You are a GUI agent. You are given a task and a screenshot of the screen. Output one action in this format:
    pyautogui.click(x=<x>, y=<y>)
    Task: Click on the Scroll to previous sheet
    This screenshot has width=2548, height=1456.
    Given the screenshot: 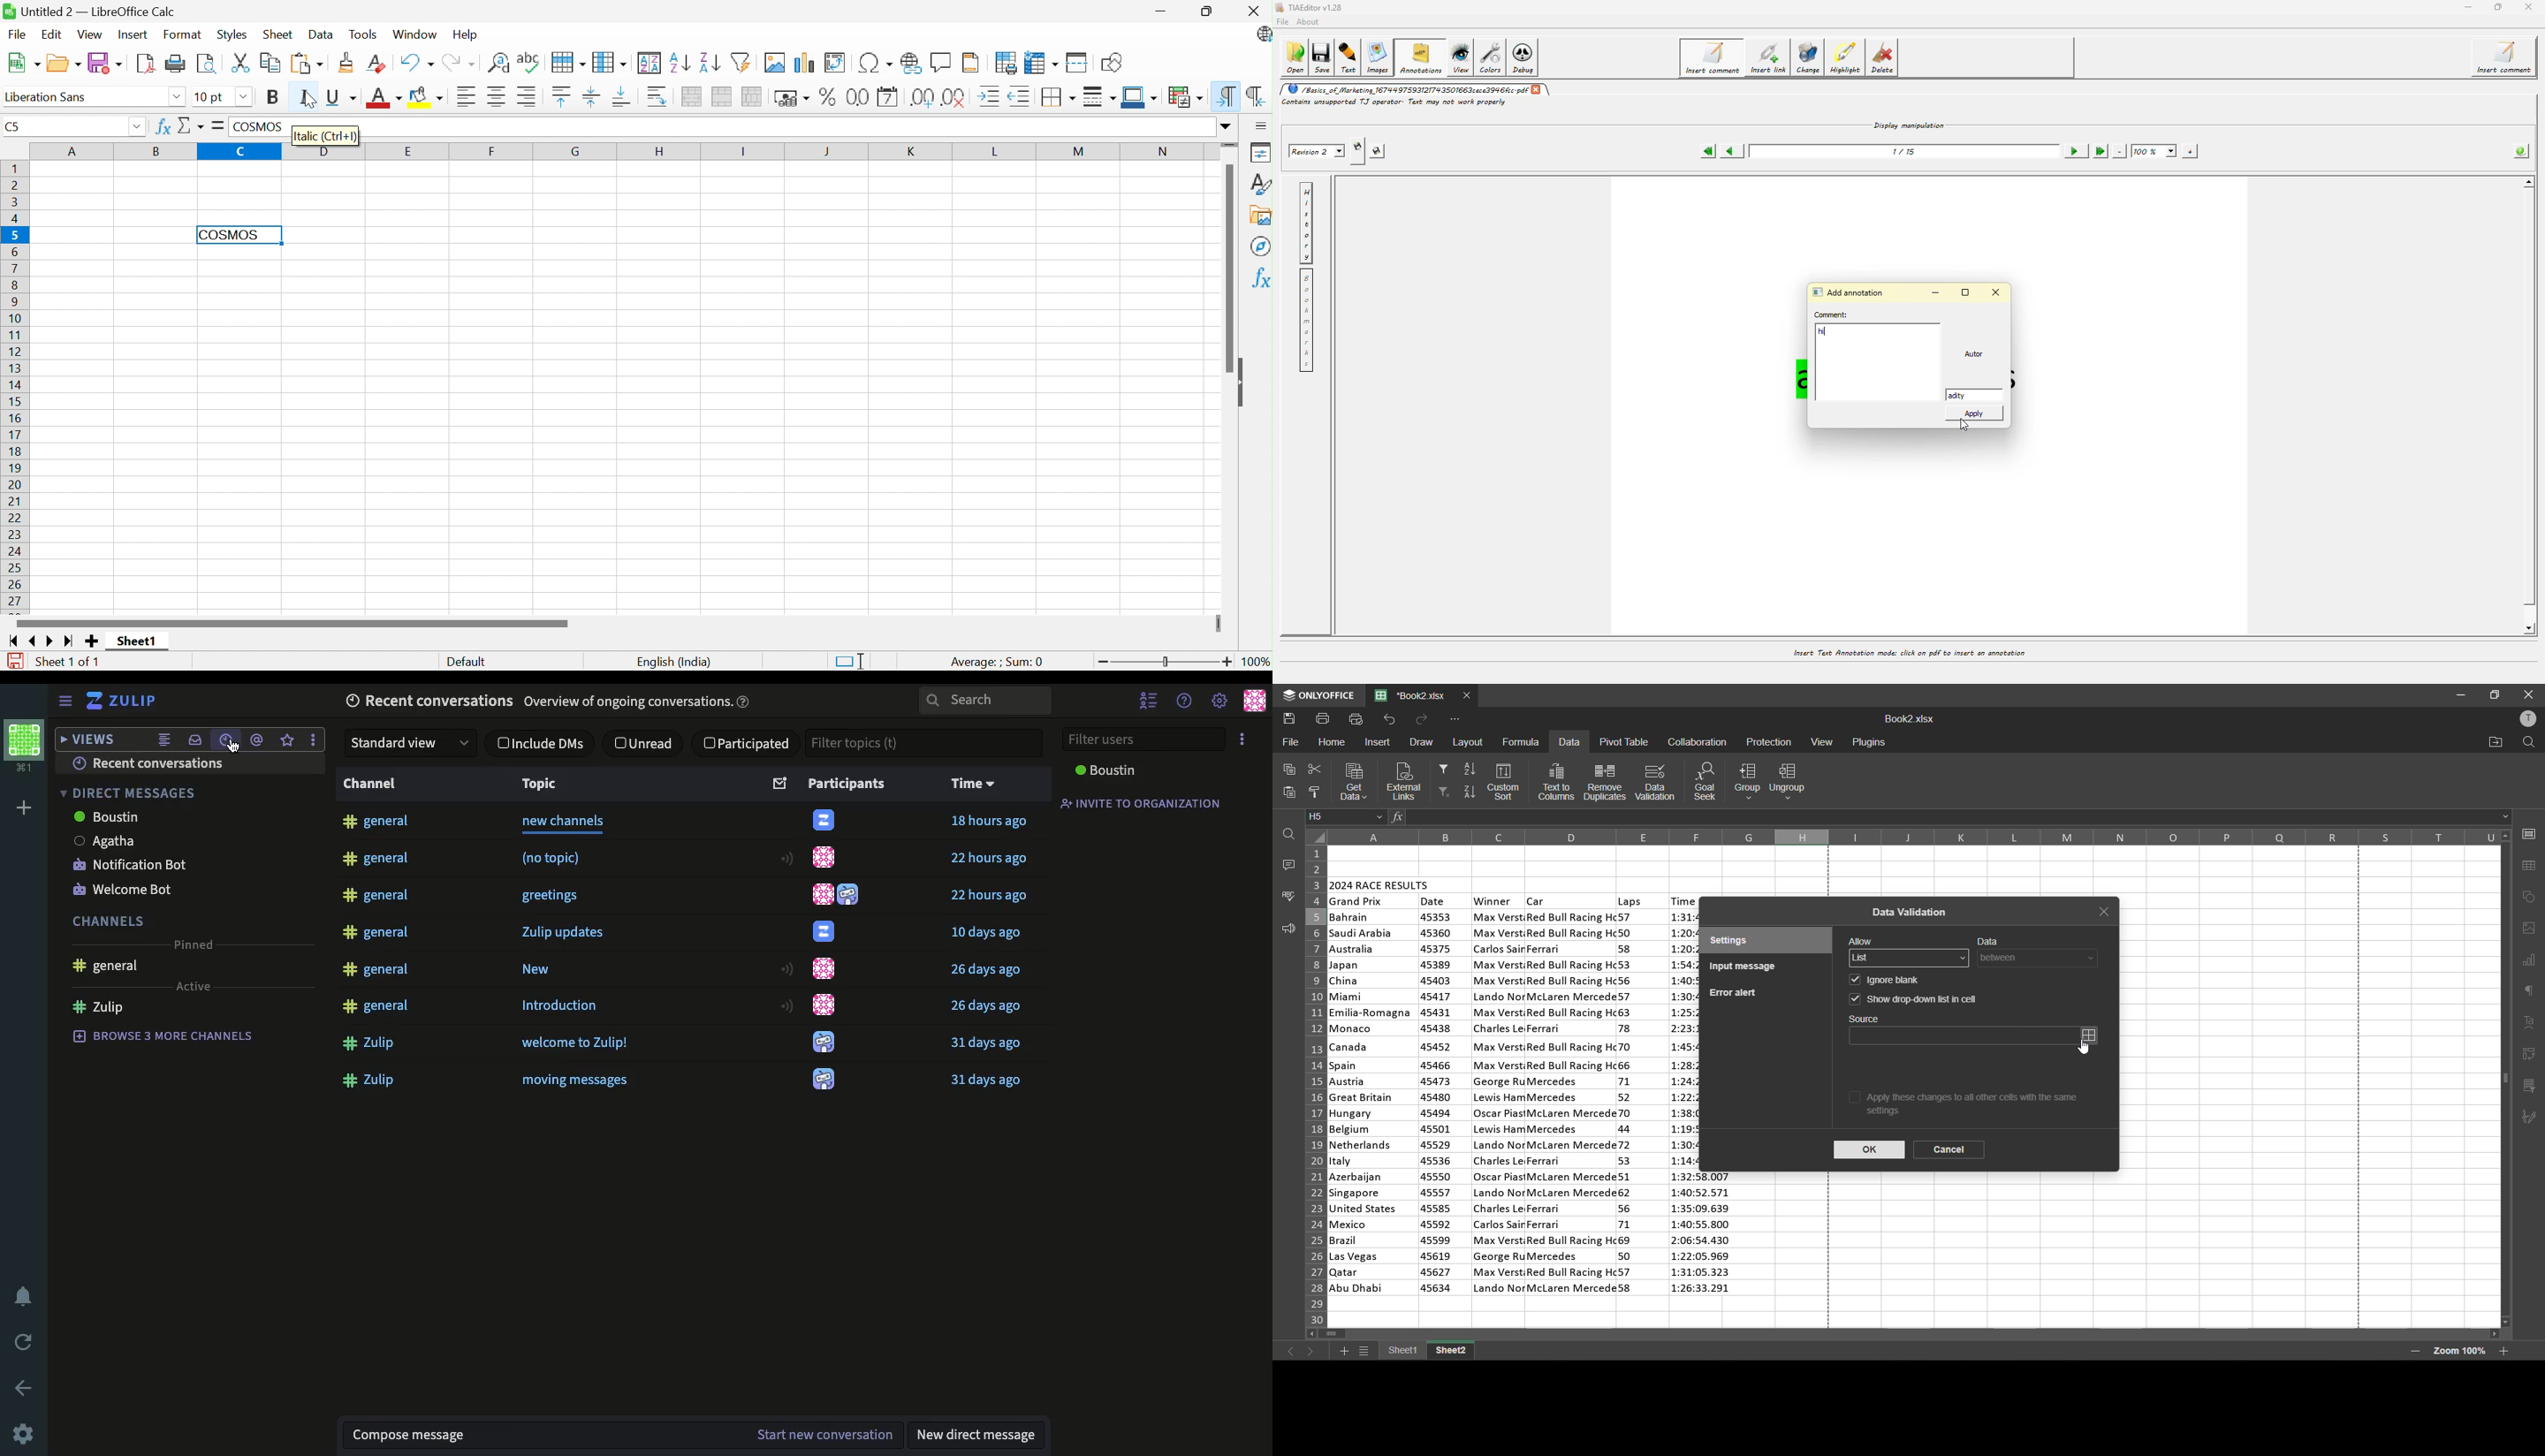 What is the action you would take?
    pyautogui.click(x=36, y=639)
    